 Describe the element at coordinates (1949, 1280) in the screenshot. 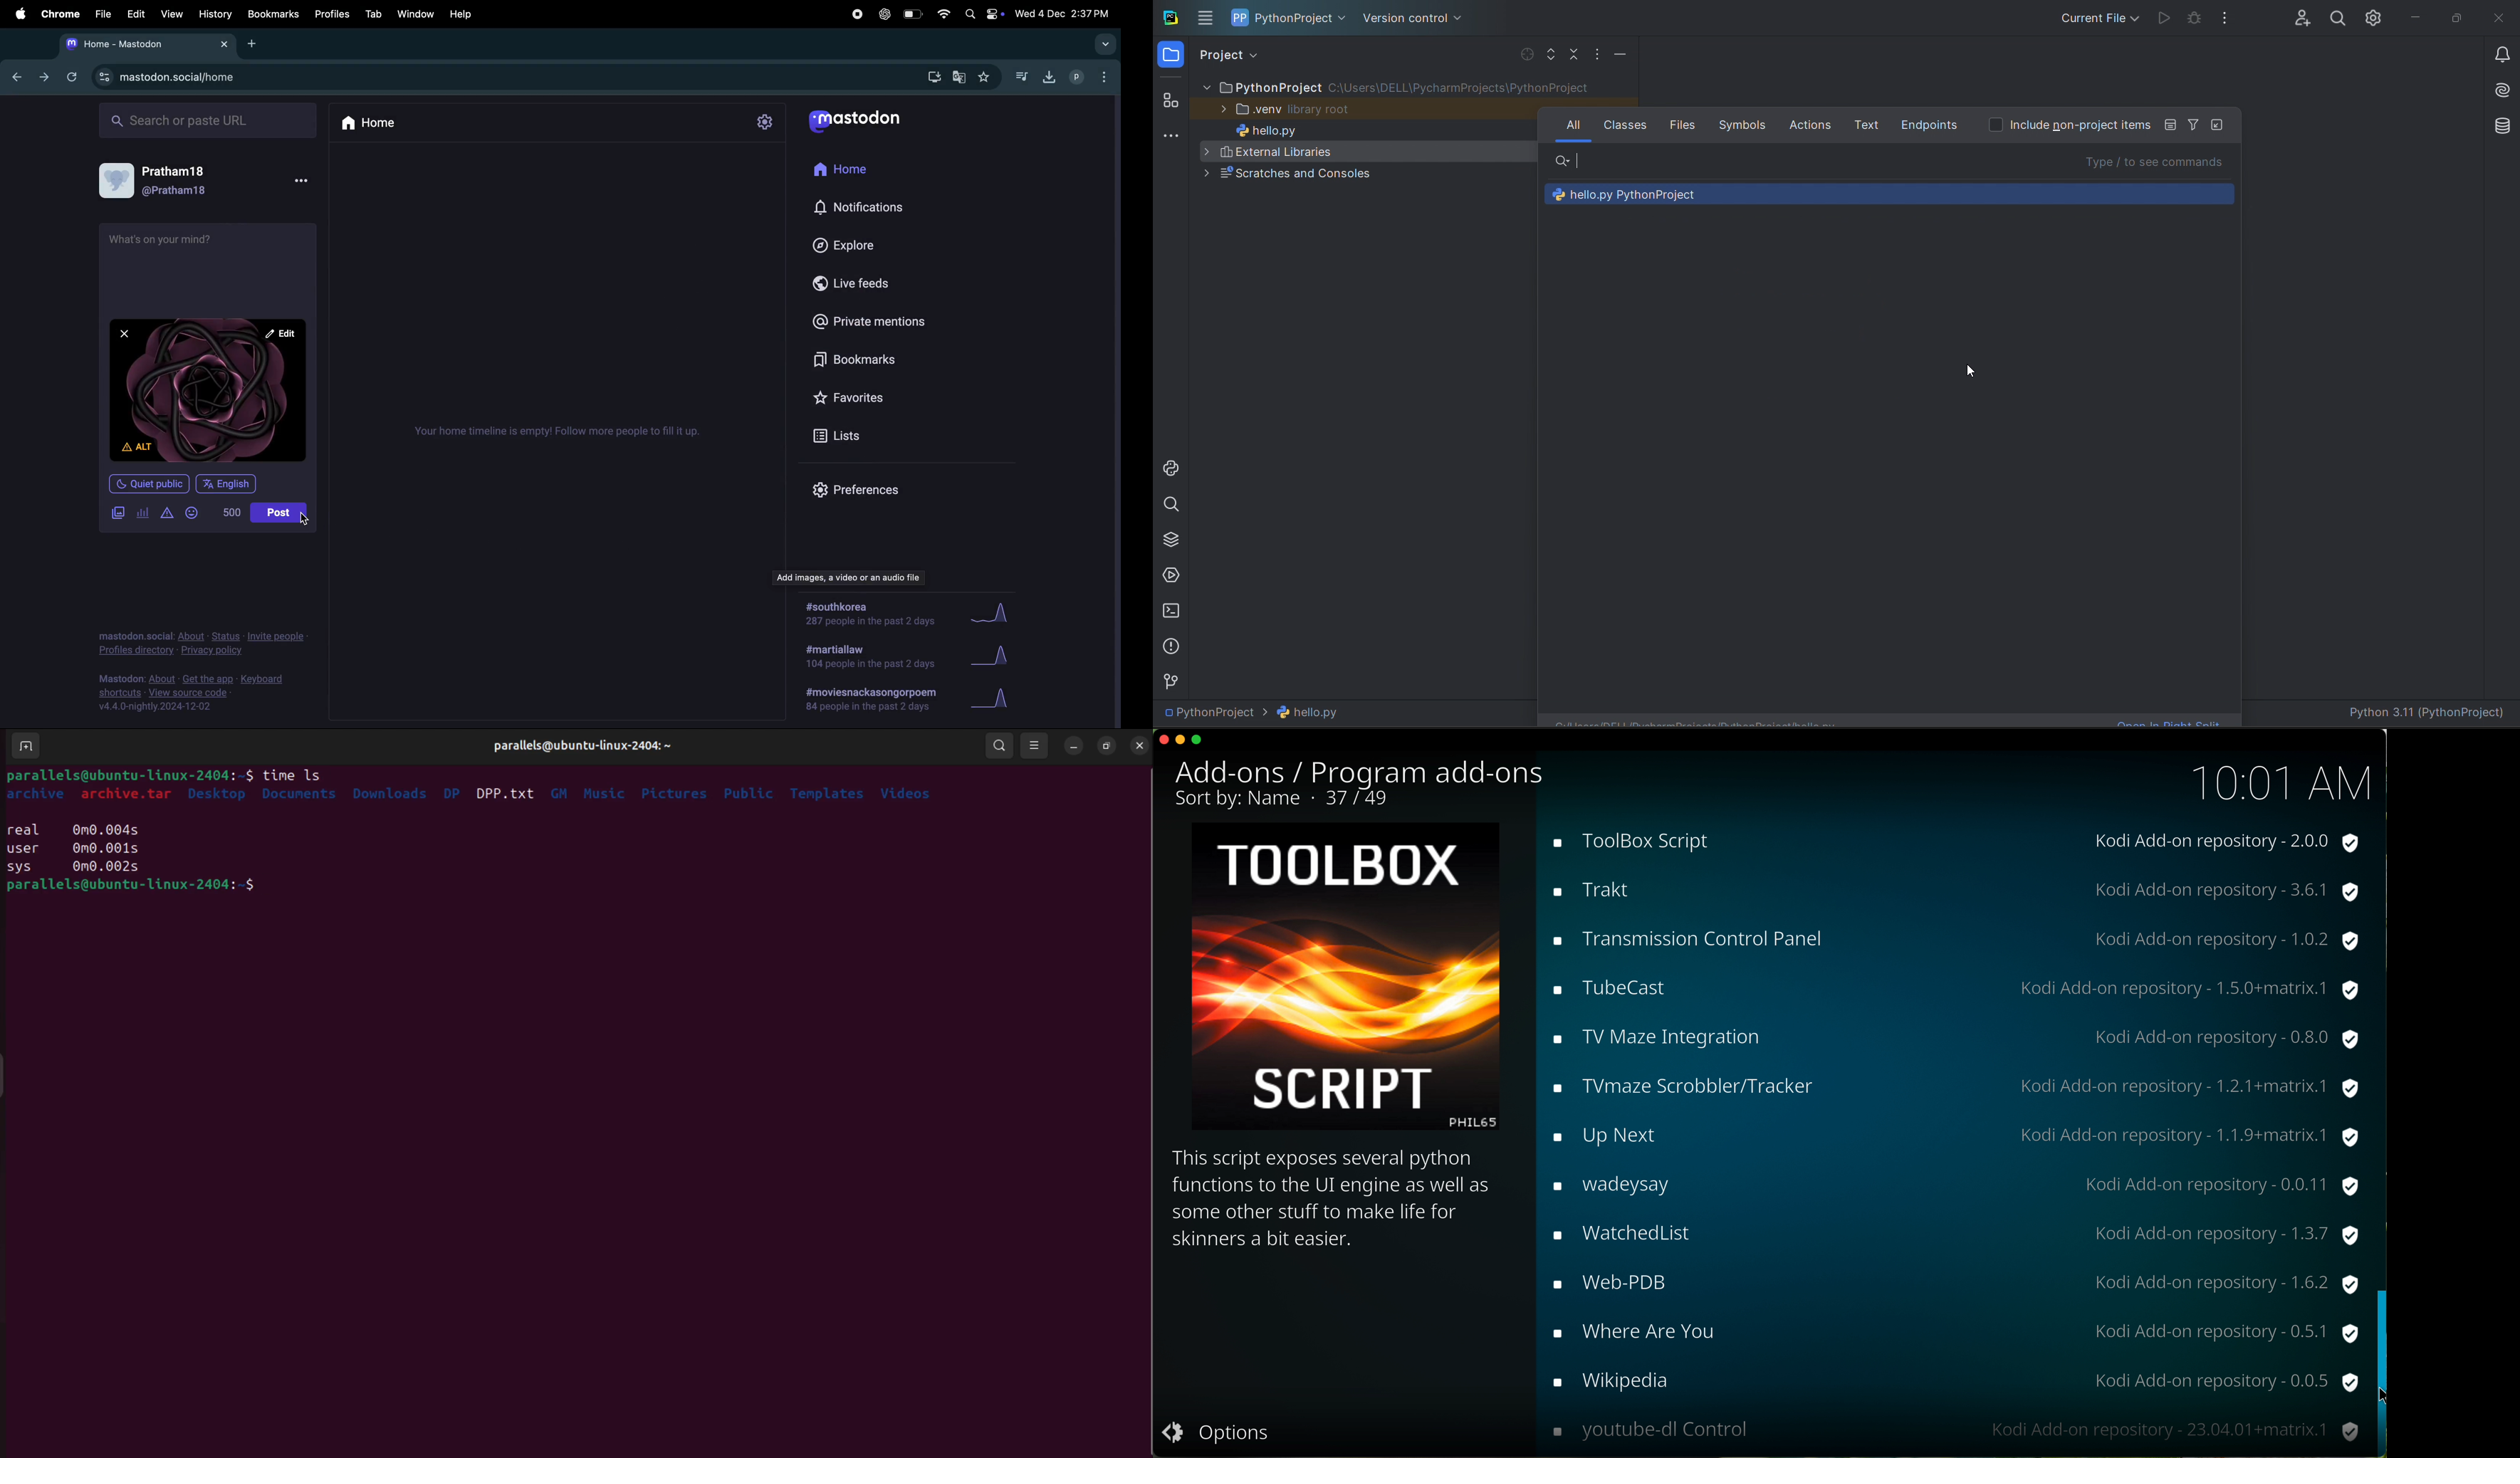

I see `web pdb` at that location.